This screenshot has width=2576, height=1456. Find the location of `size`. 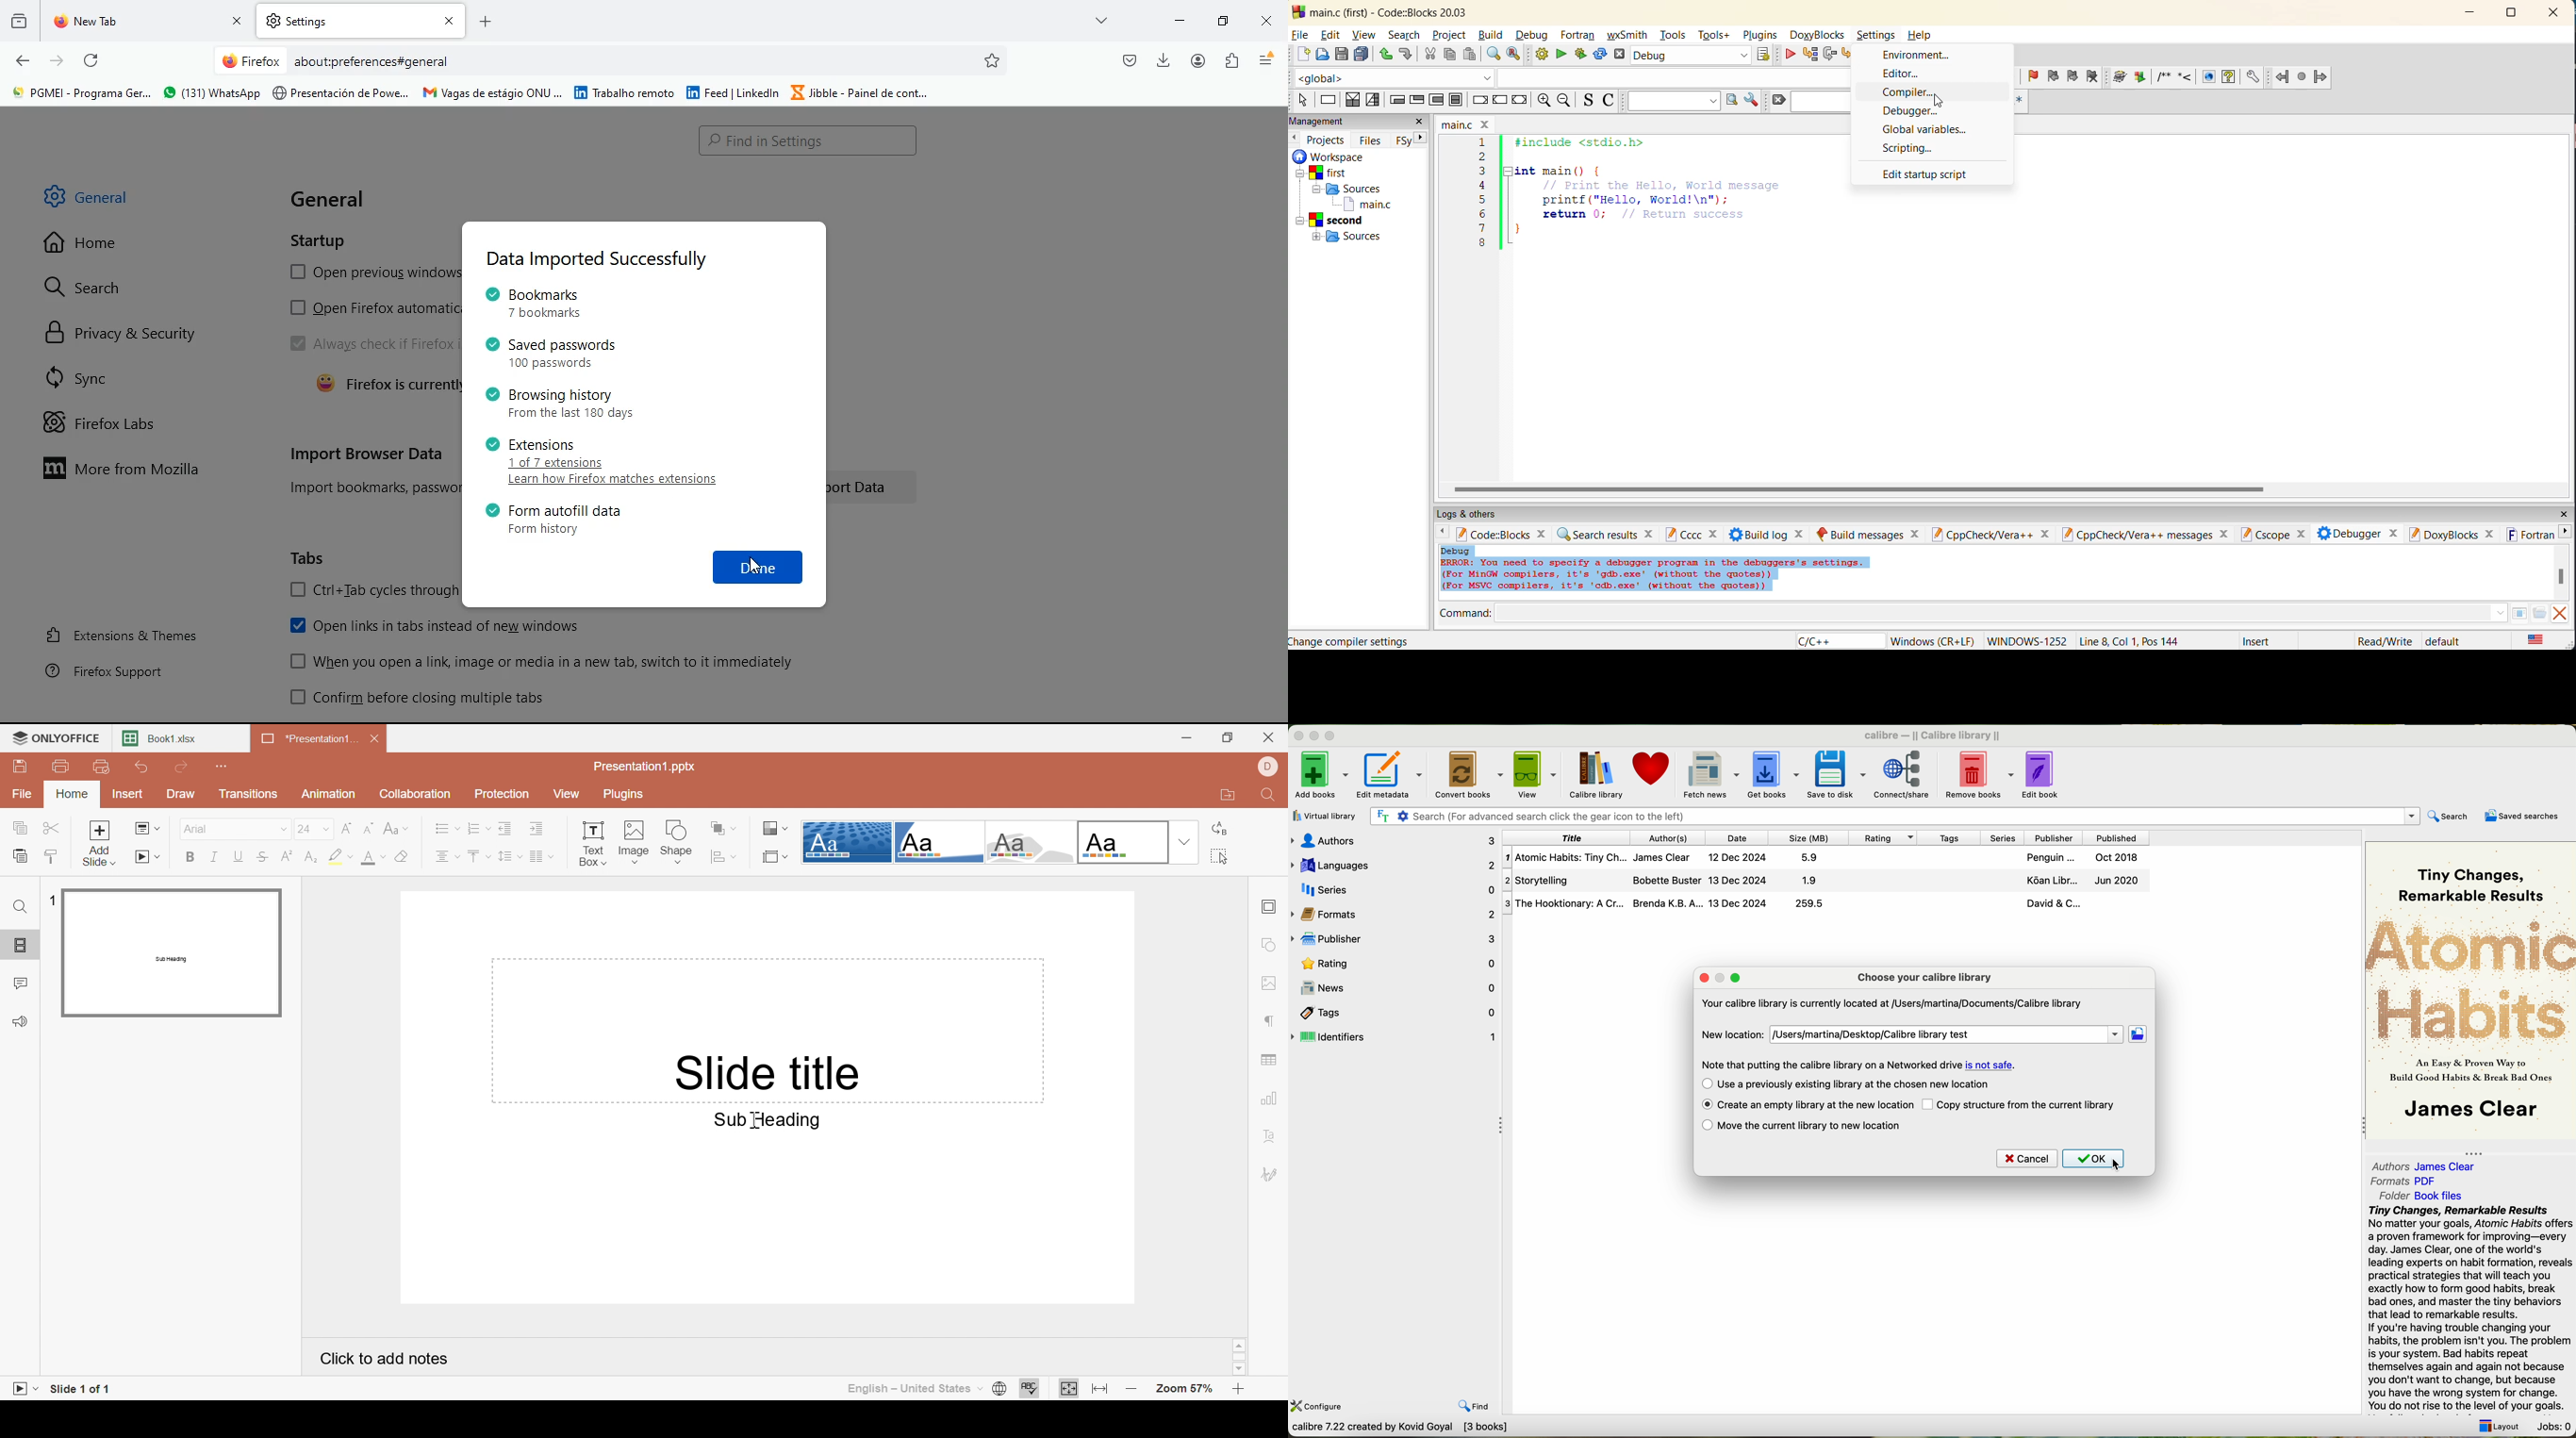

size is located at coordinates (1807, 838).